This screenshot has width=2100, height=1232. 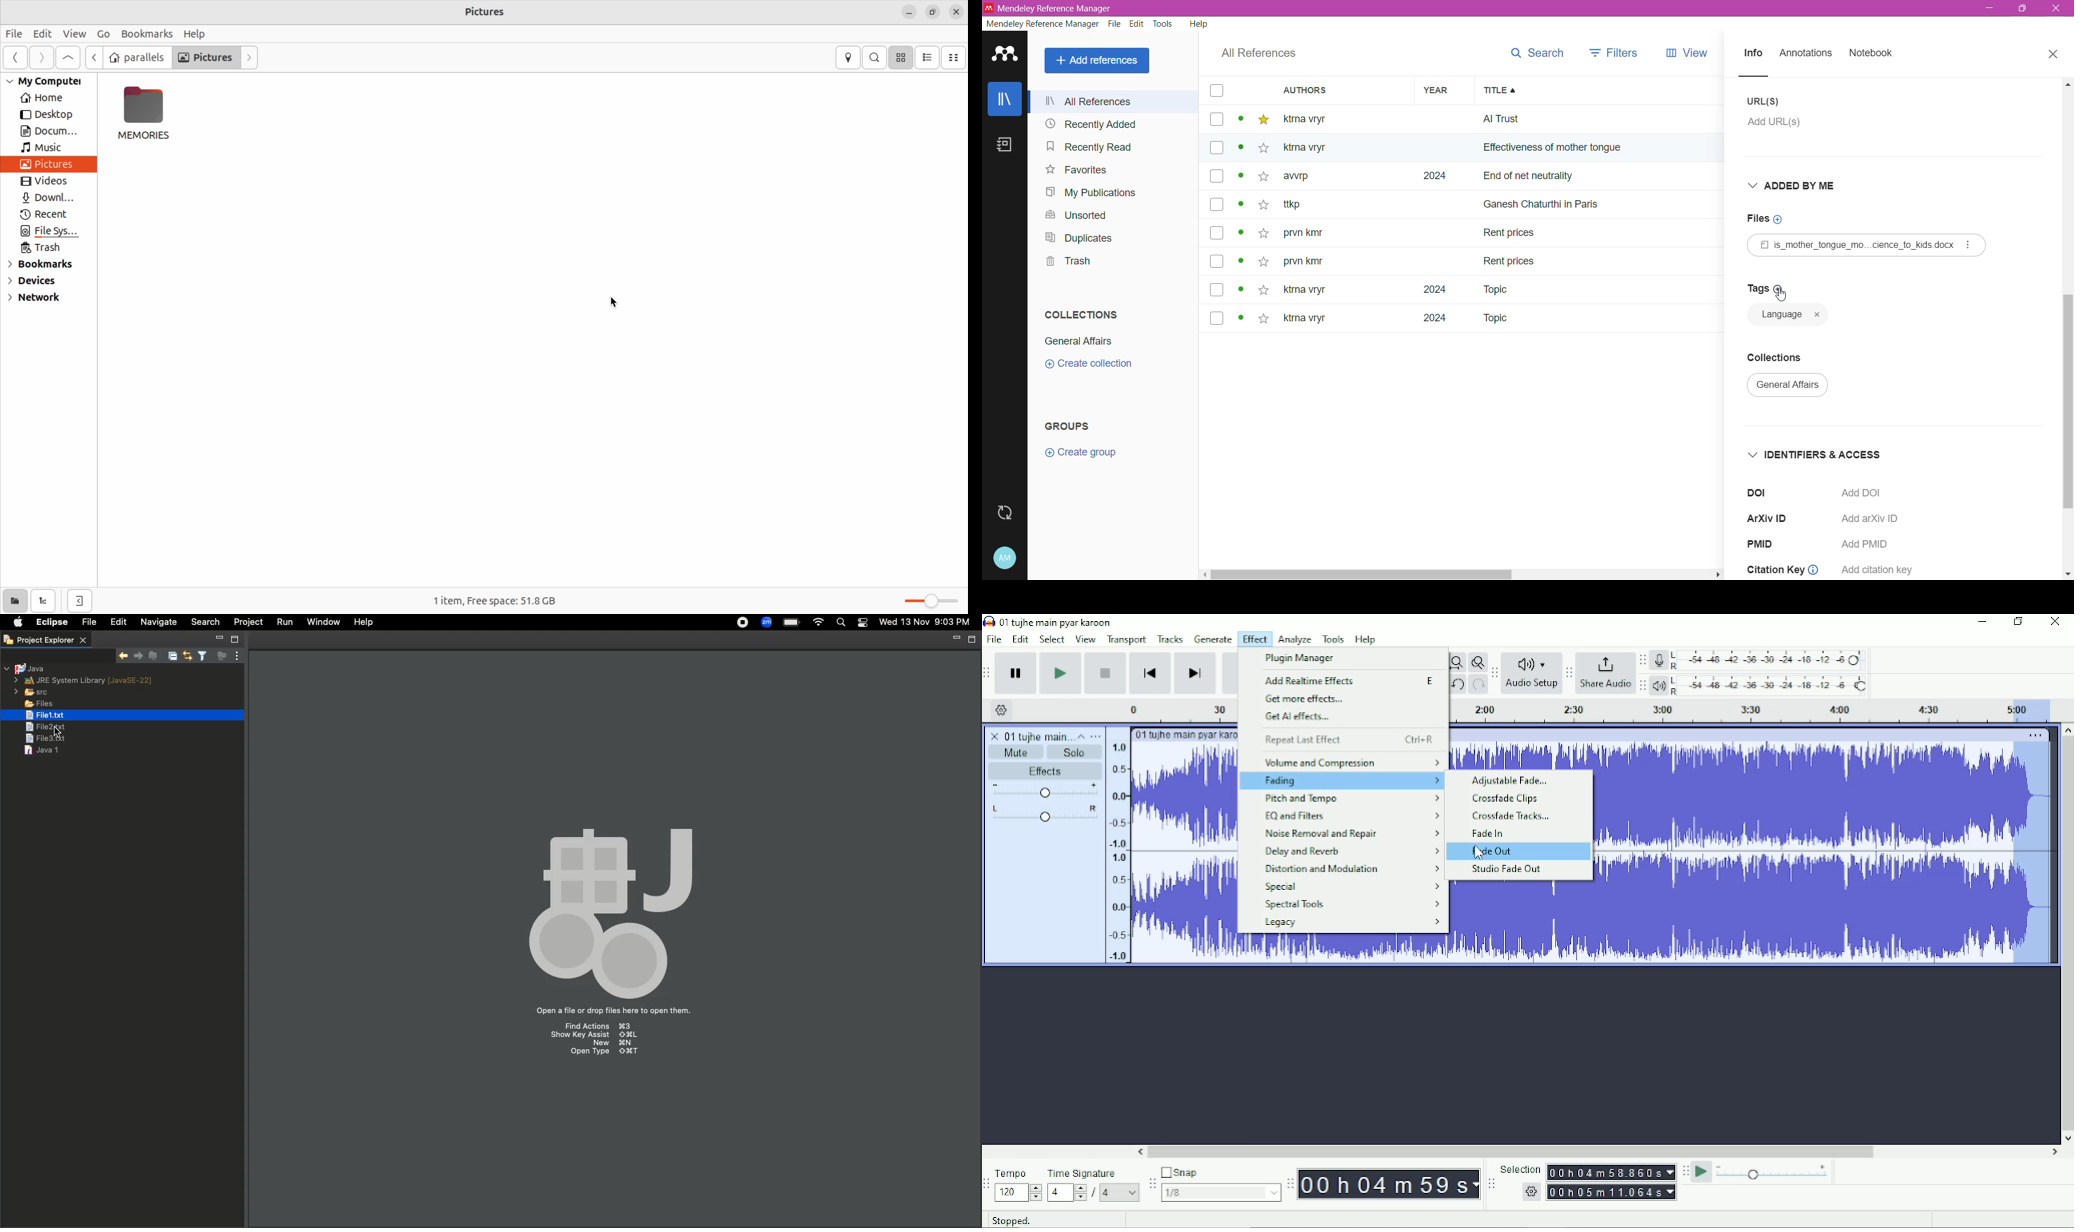 I want to click on Recently Added, so click(x=1109, y=123).